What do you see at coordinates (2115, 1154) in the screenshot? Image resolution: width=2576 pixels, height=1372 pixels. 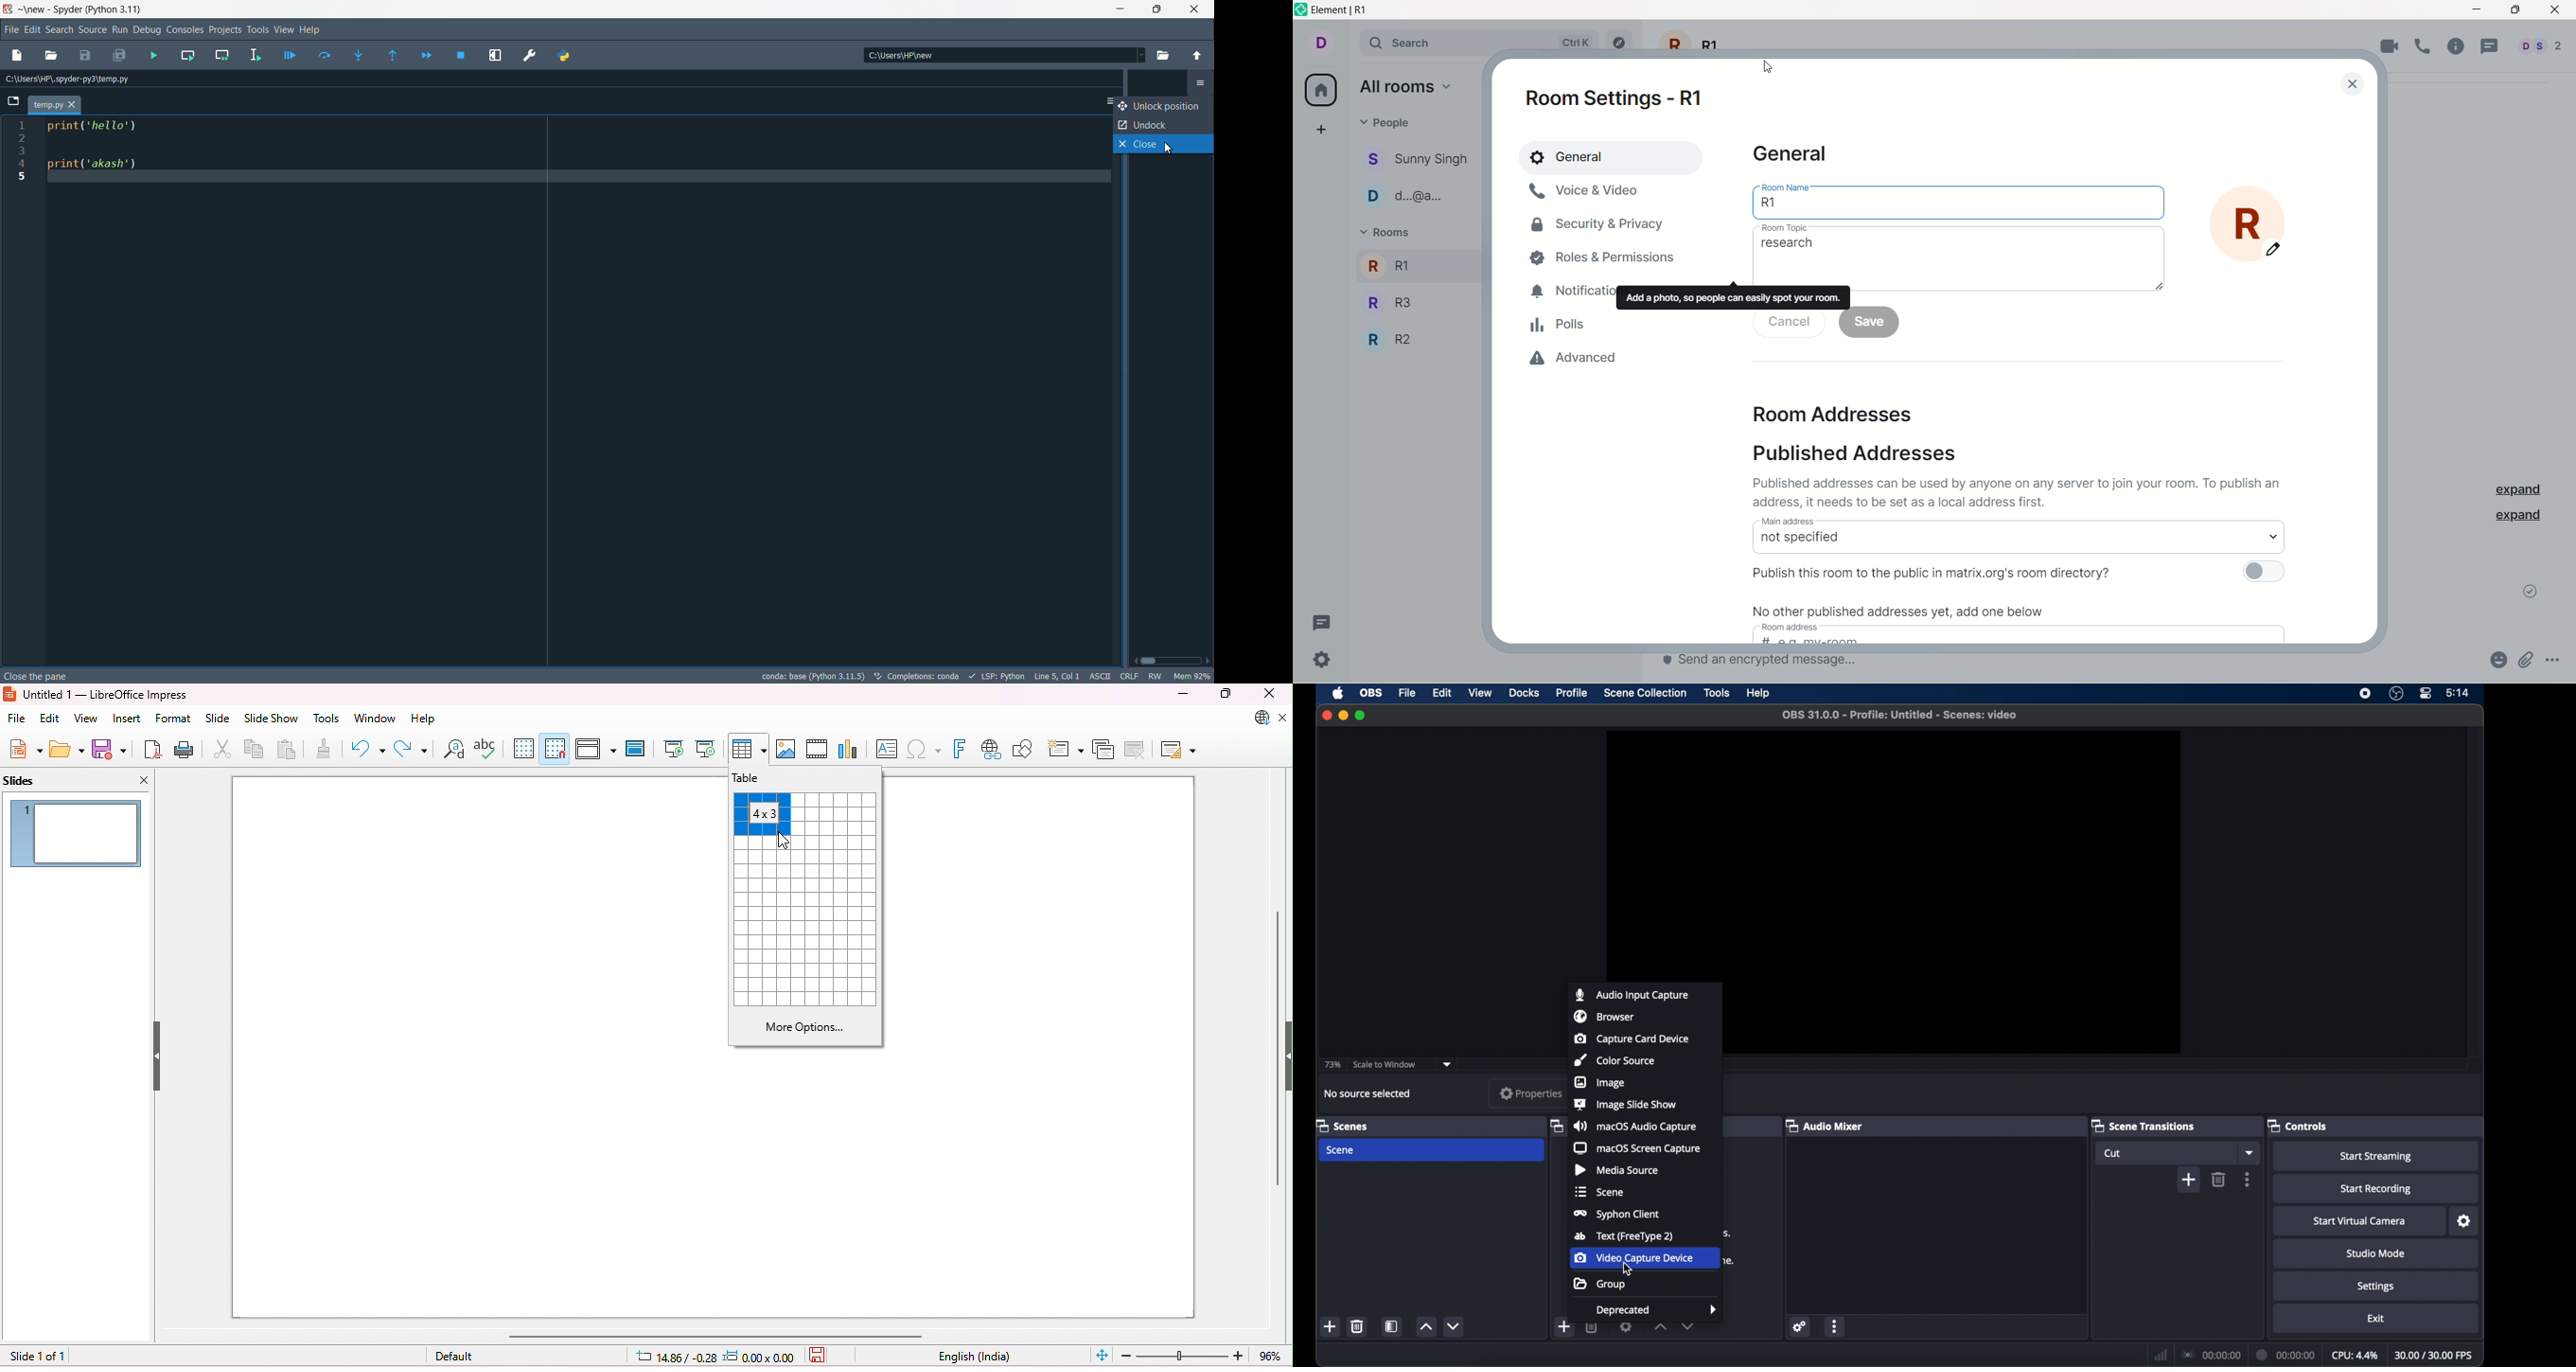 I see `cut` at bounding box center [2115, 1154].